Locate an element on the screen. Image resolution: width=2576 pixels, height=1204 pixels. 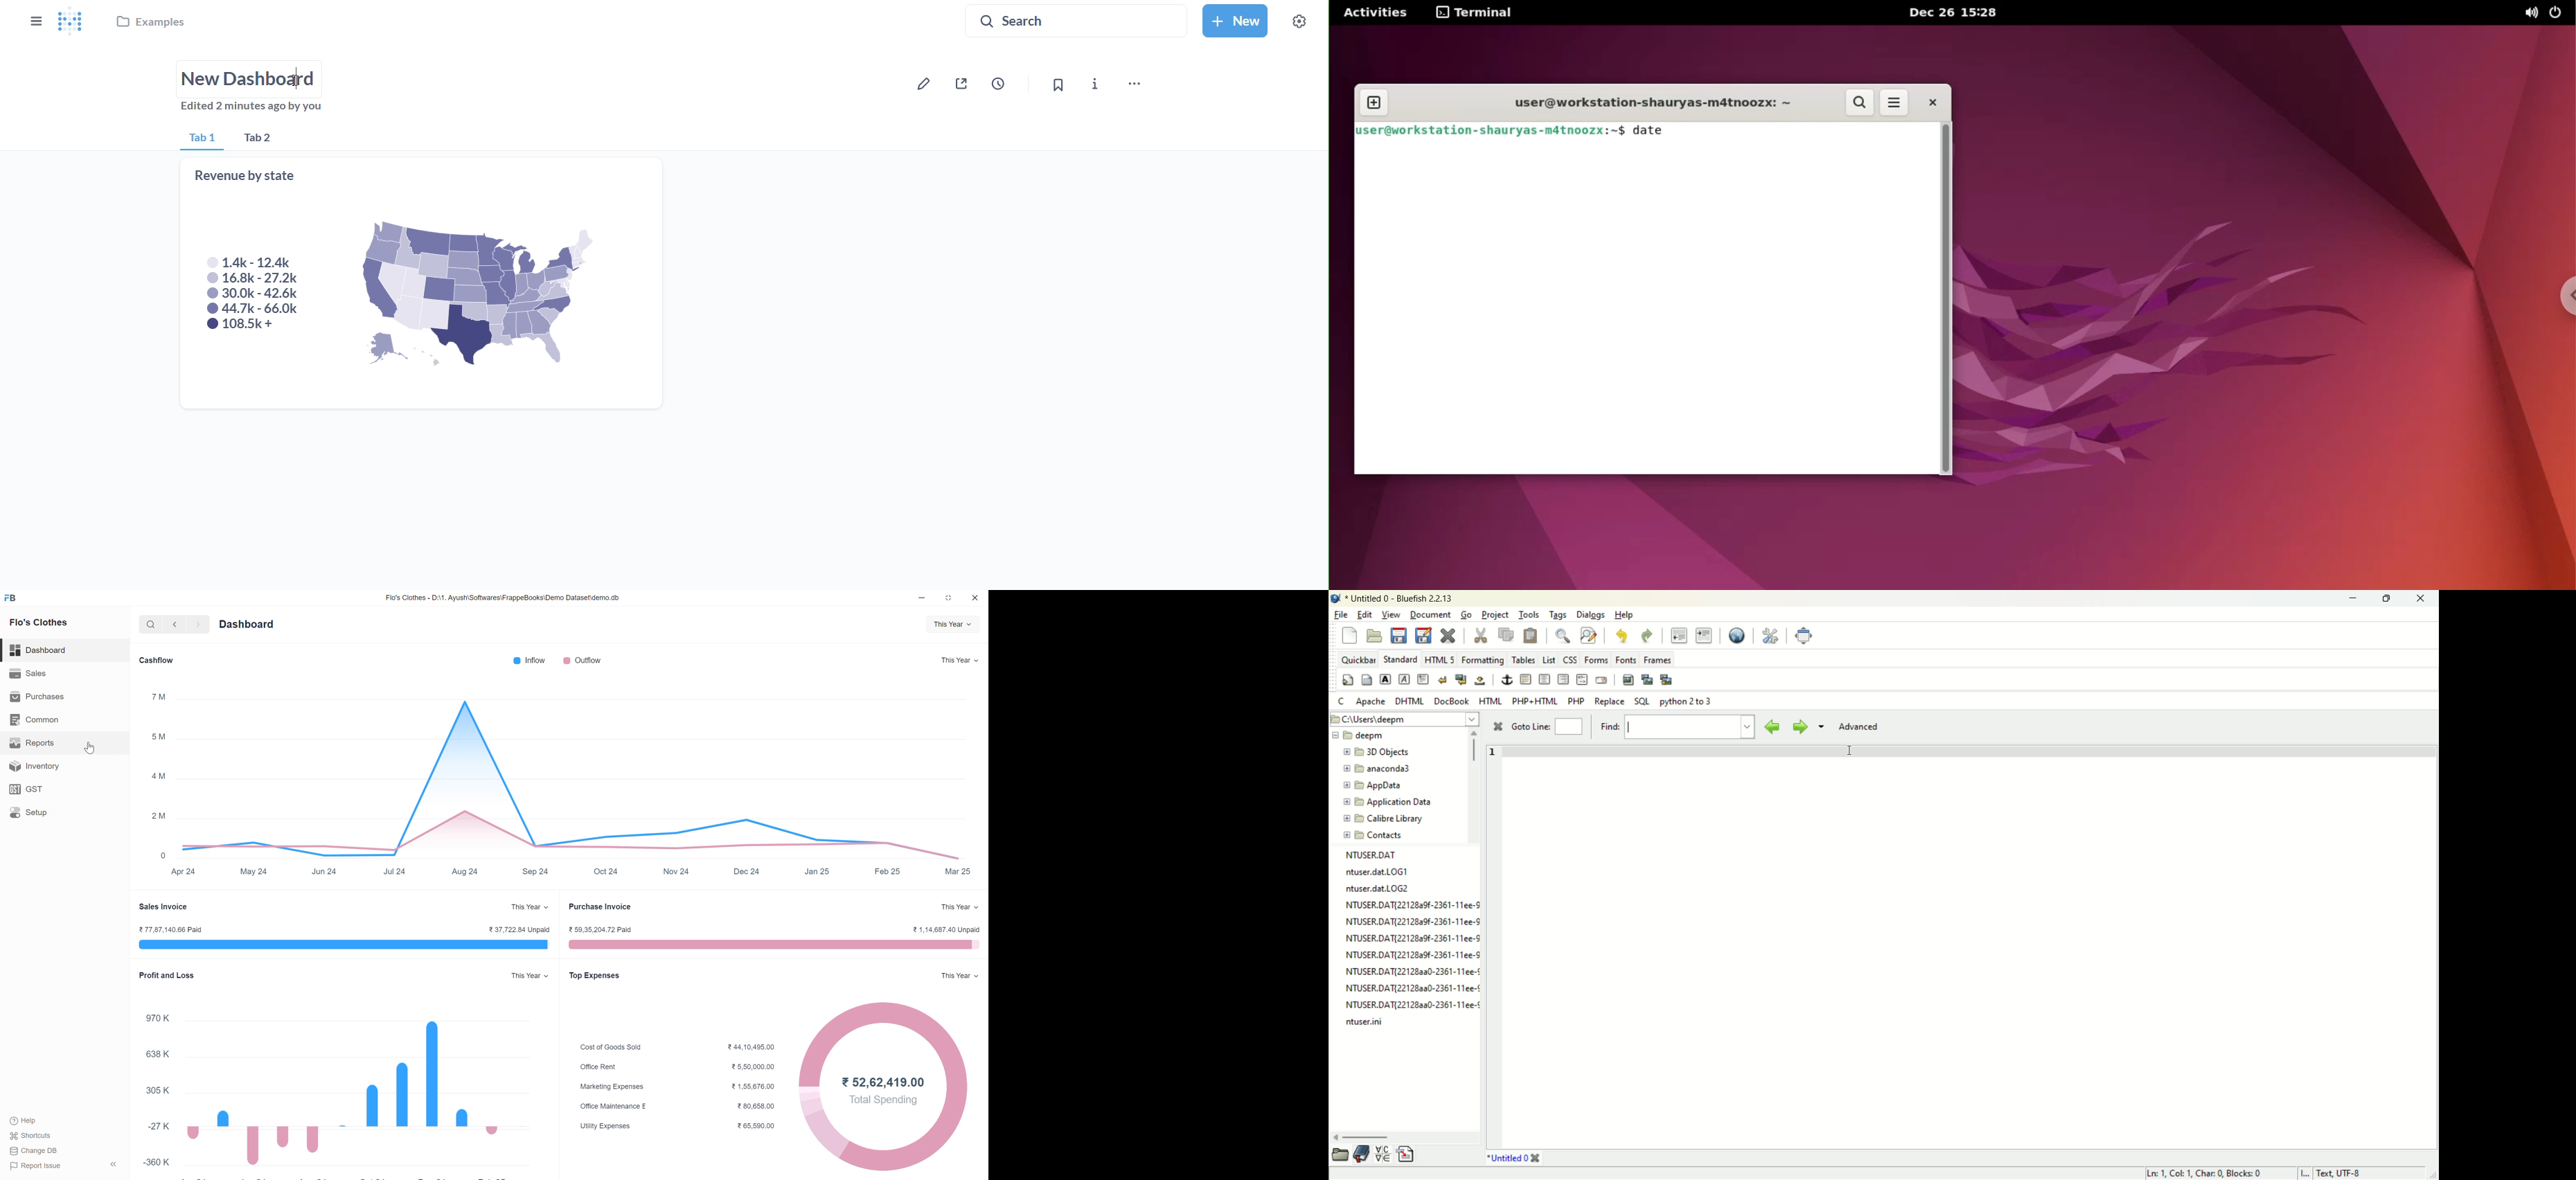
Report Issue is located at coordinates (33, 1166).